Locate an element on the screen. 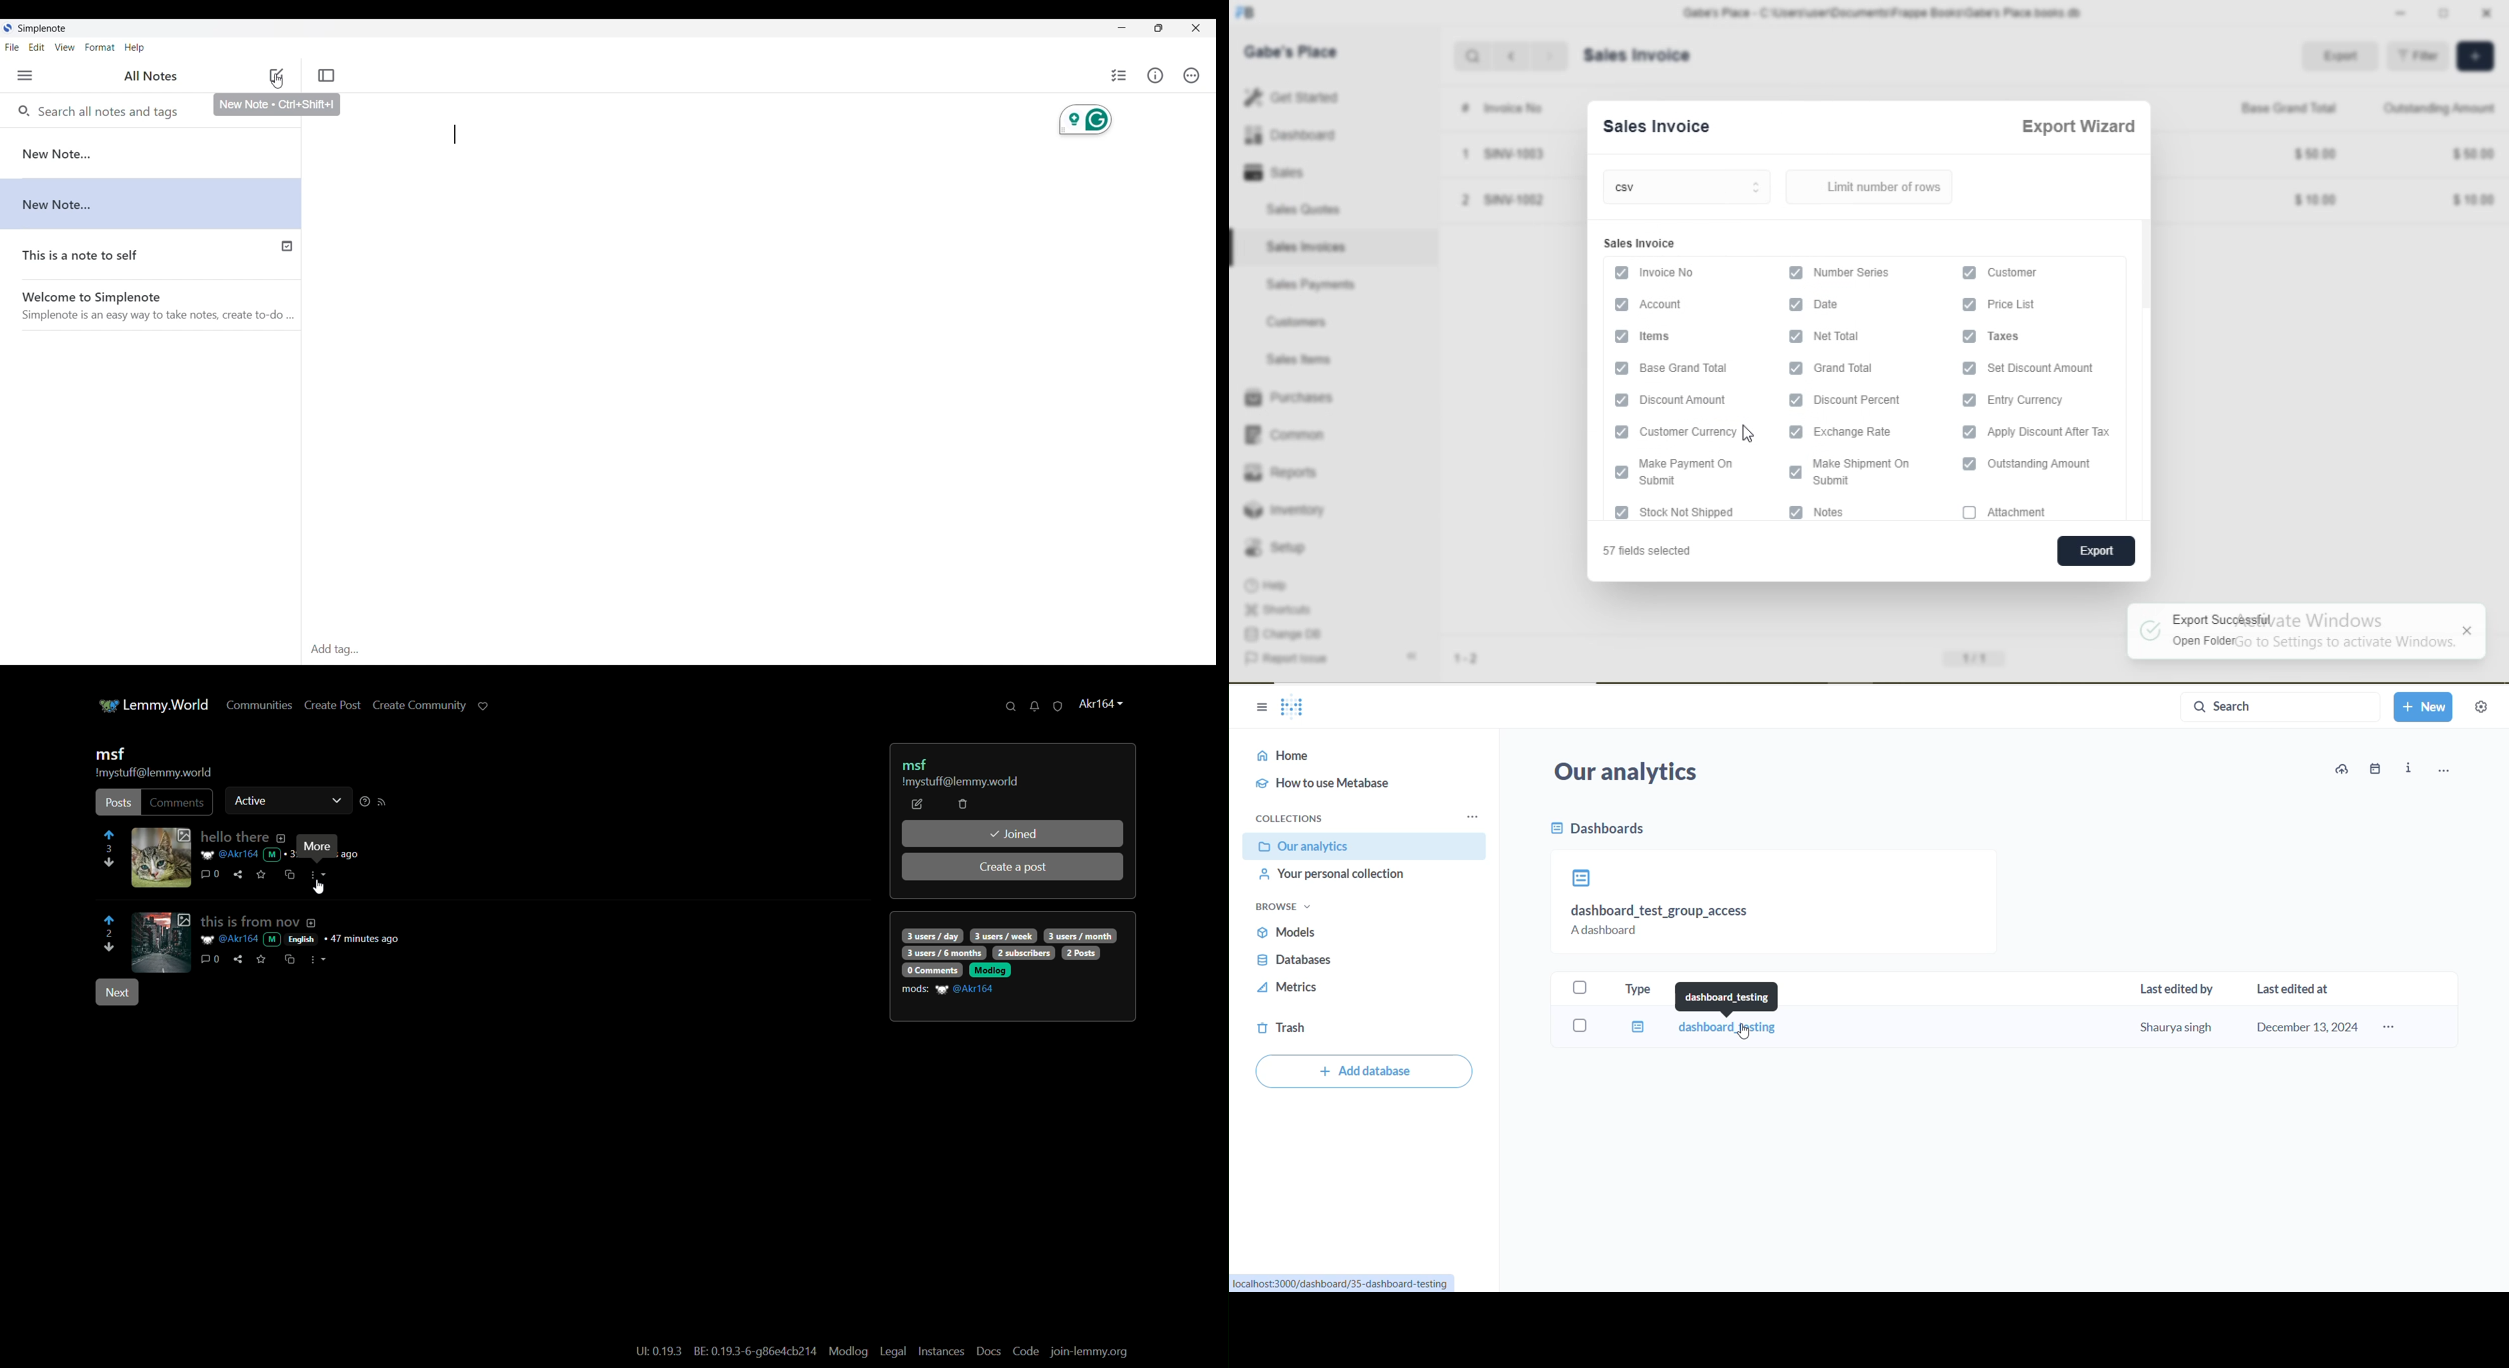 Image resolution: width=2520 pixels, height=1372 pixels. ‘Outstanding Amount is located at coordinates (2441, 107).